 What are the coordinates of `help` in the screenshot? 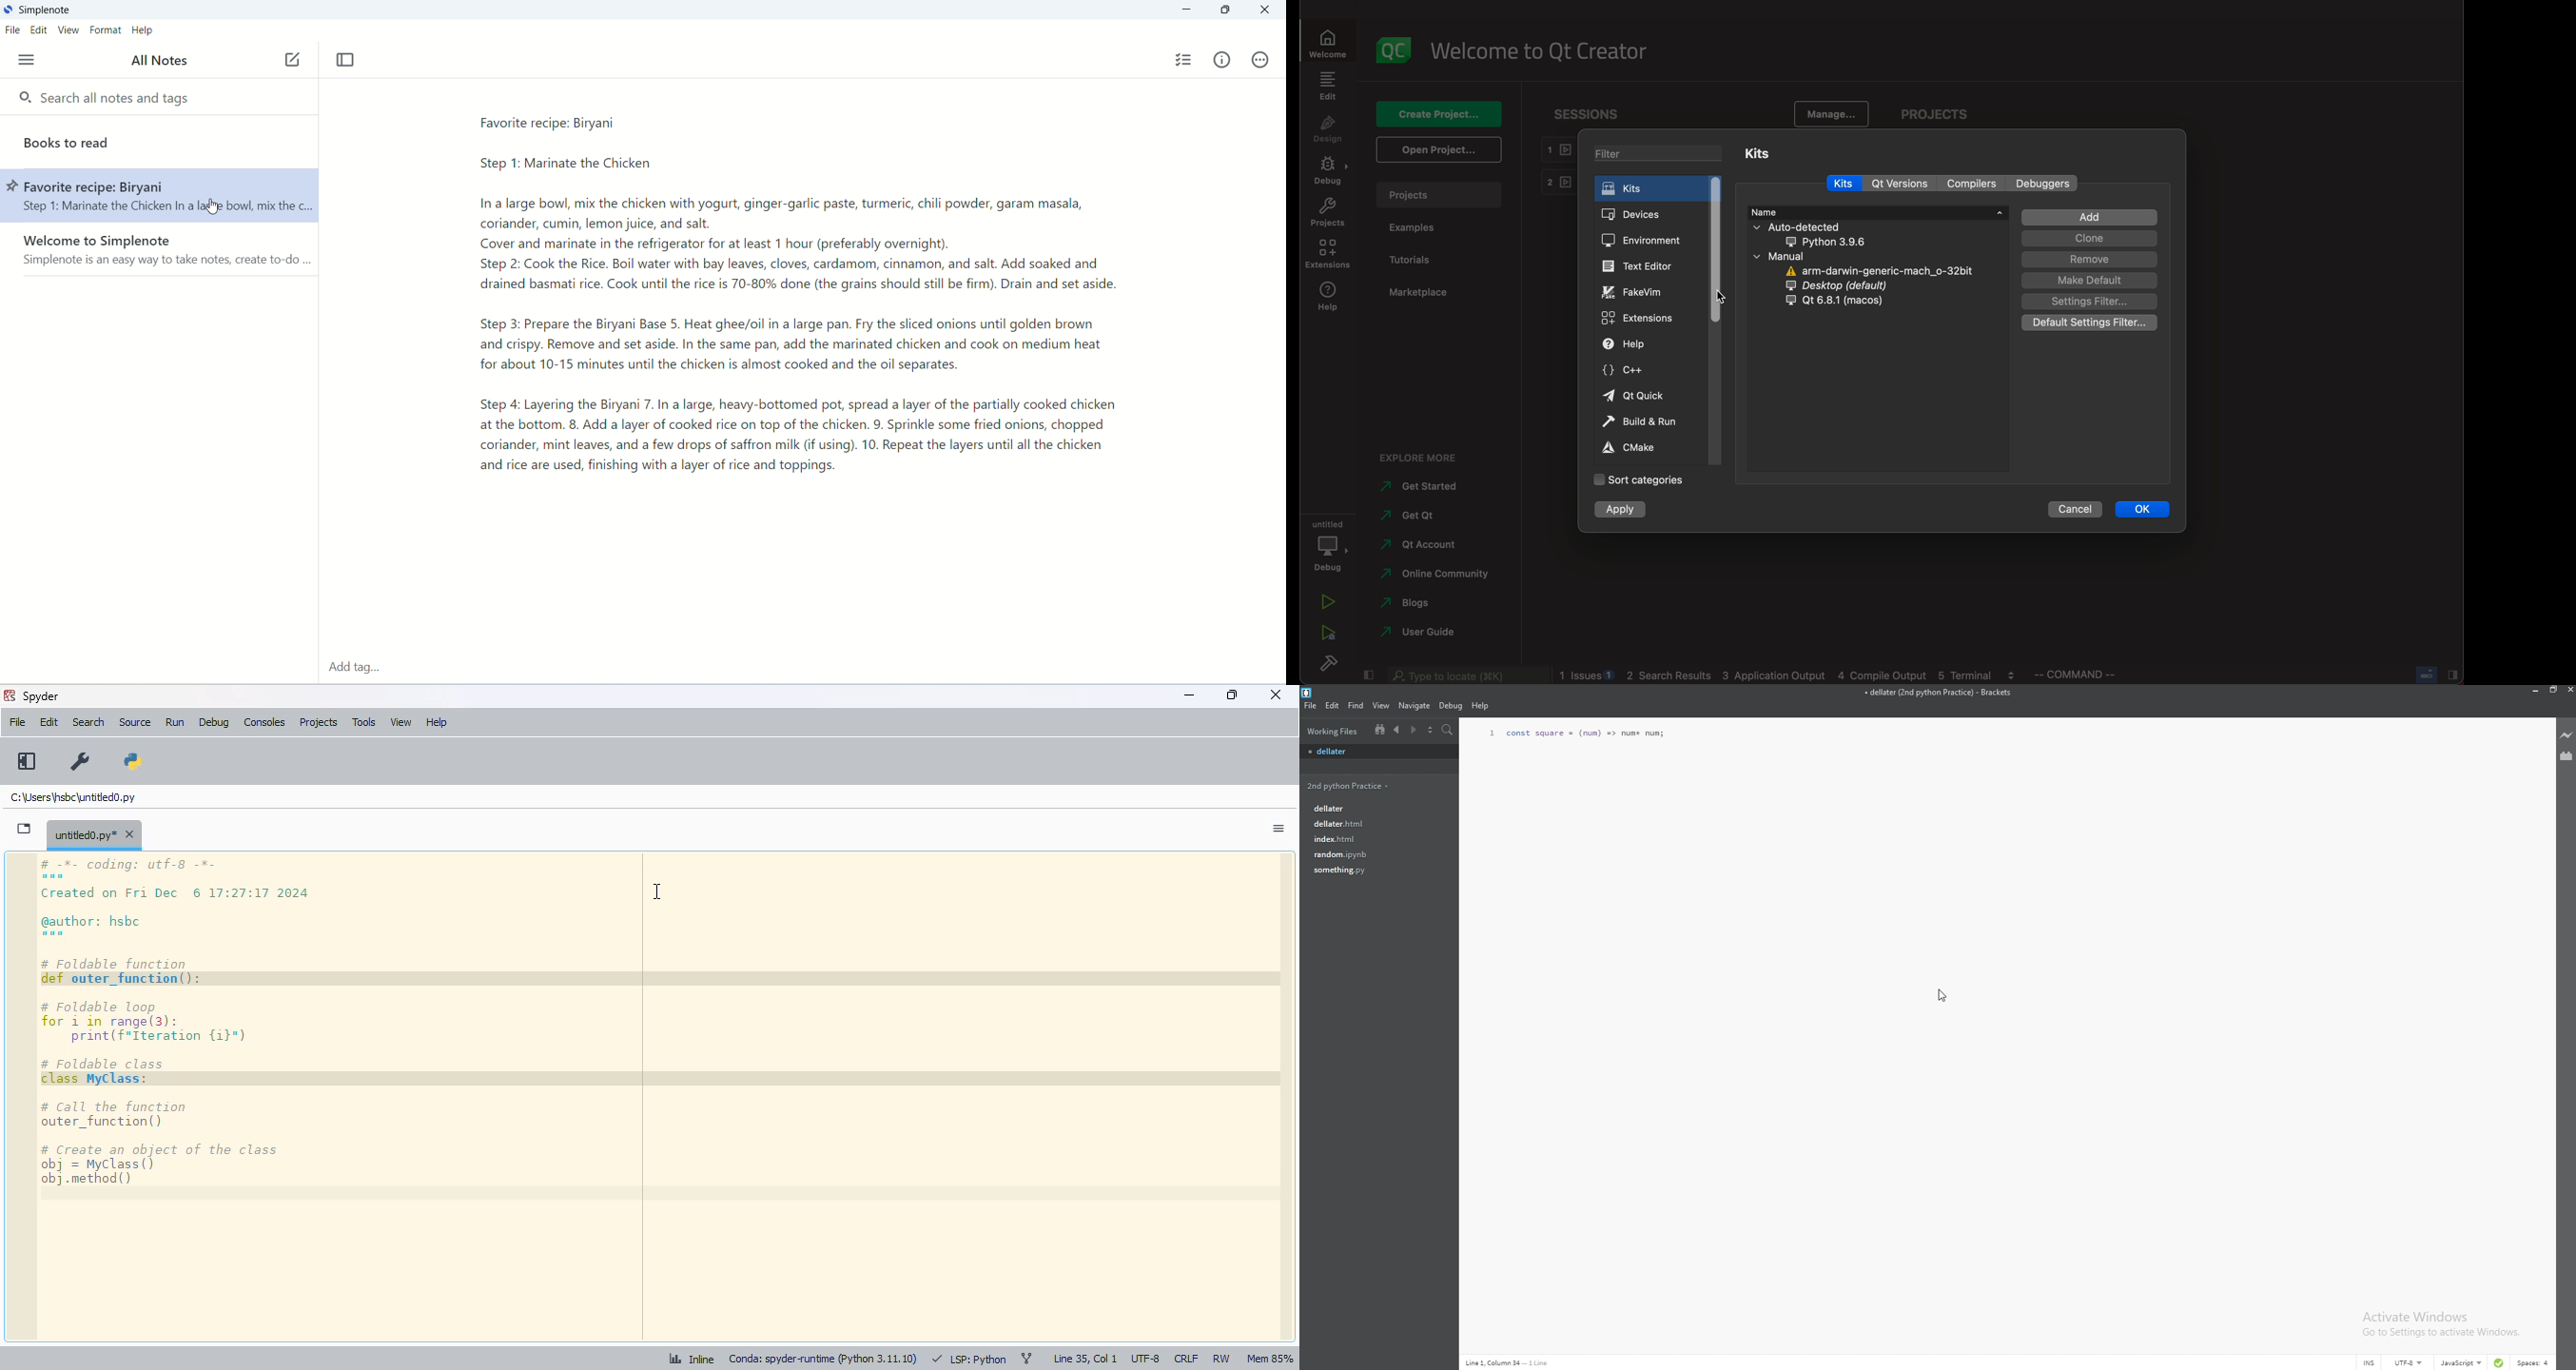 It's located at (1636, 344).